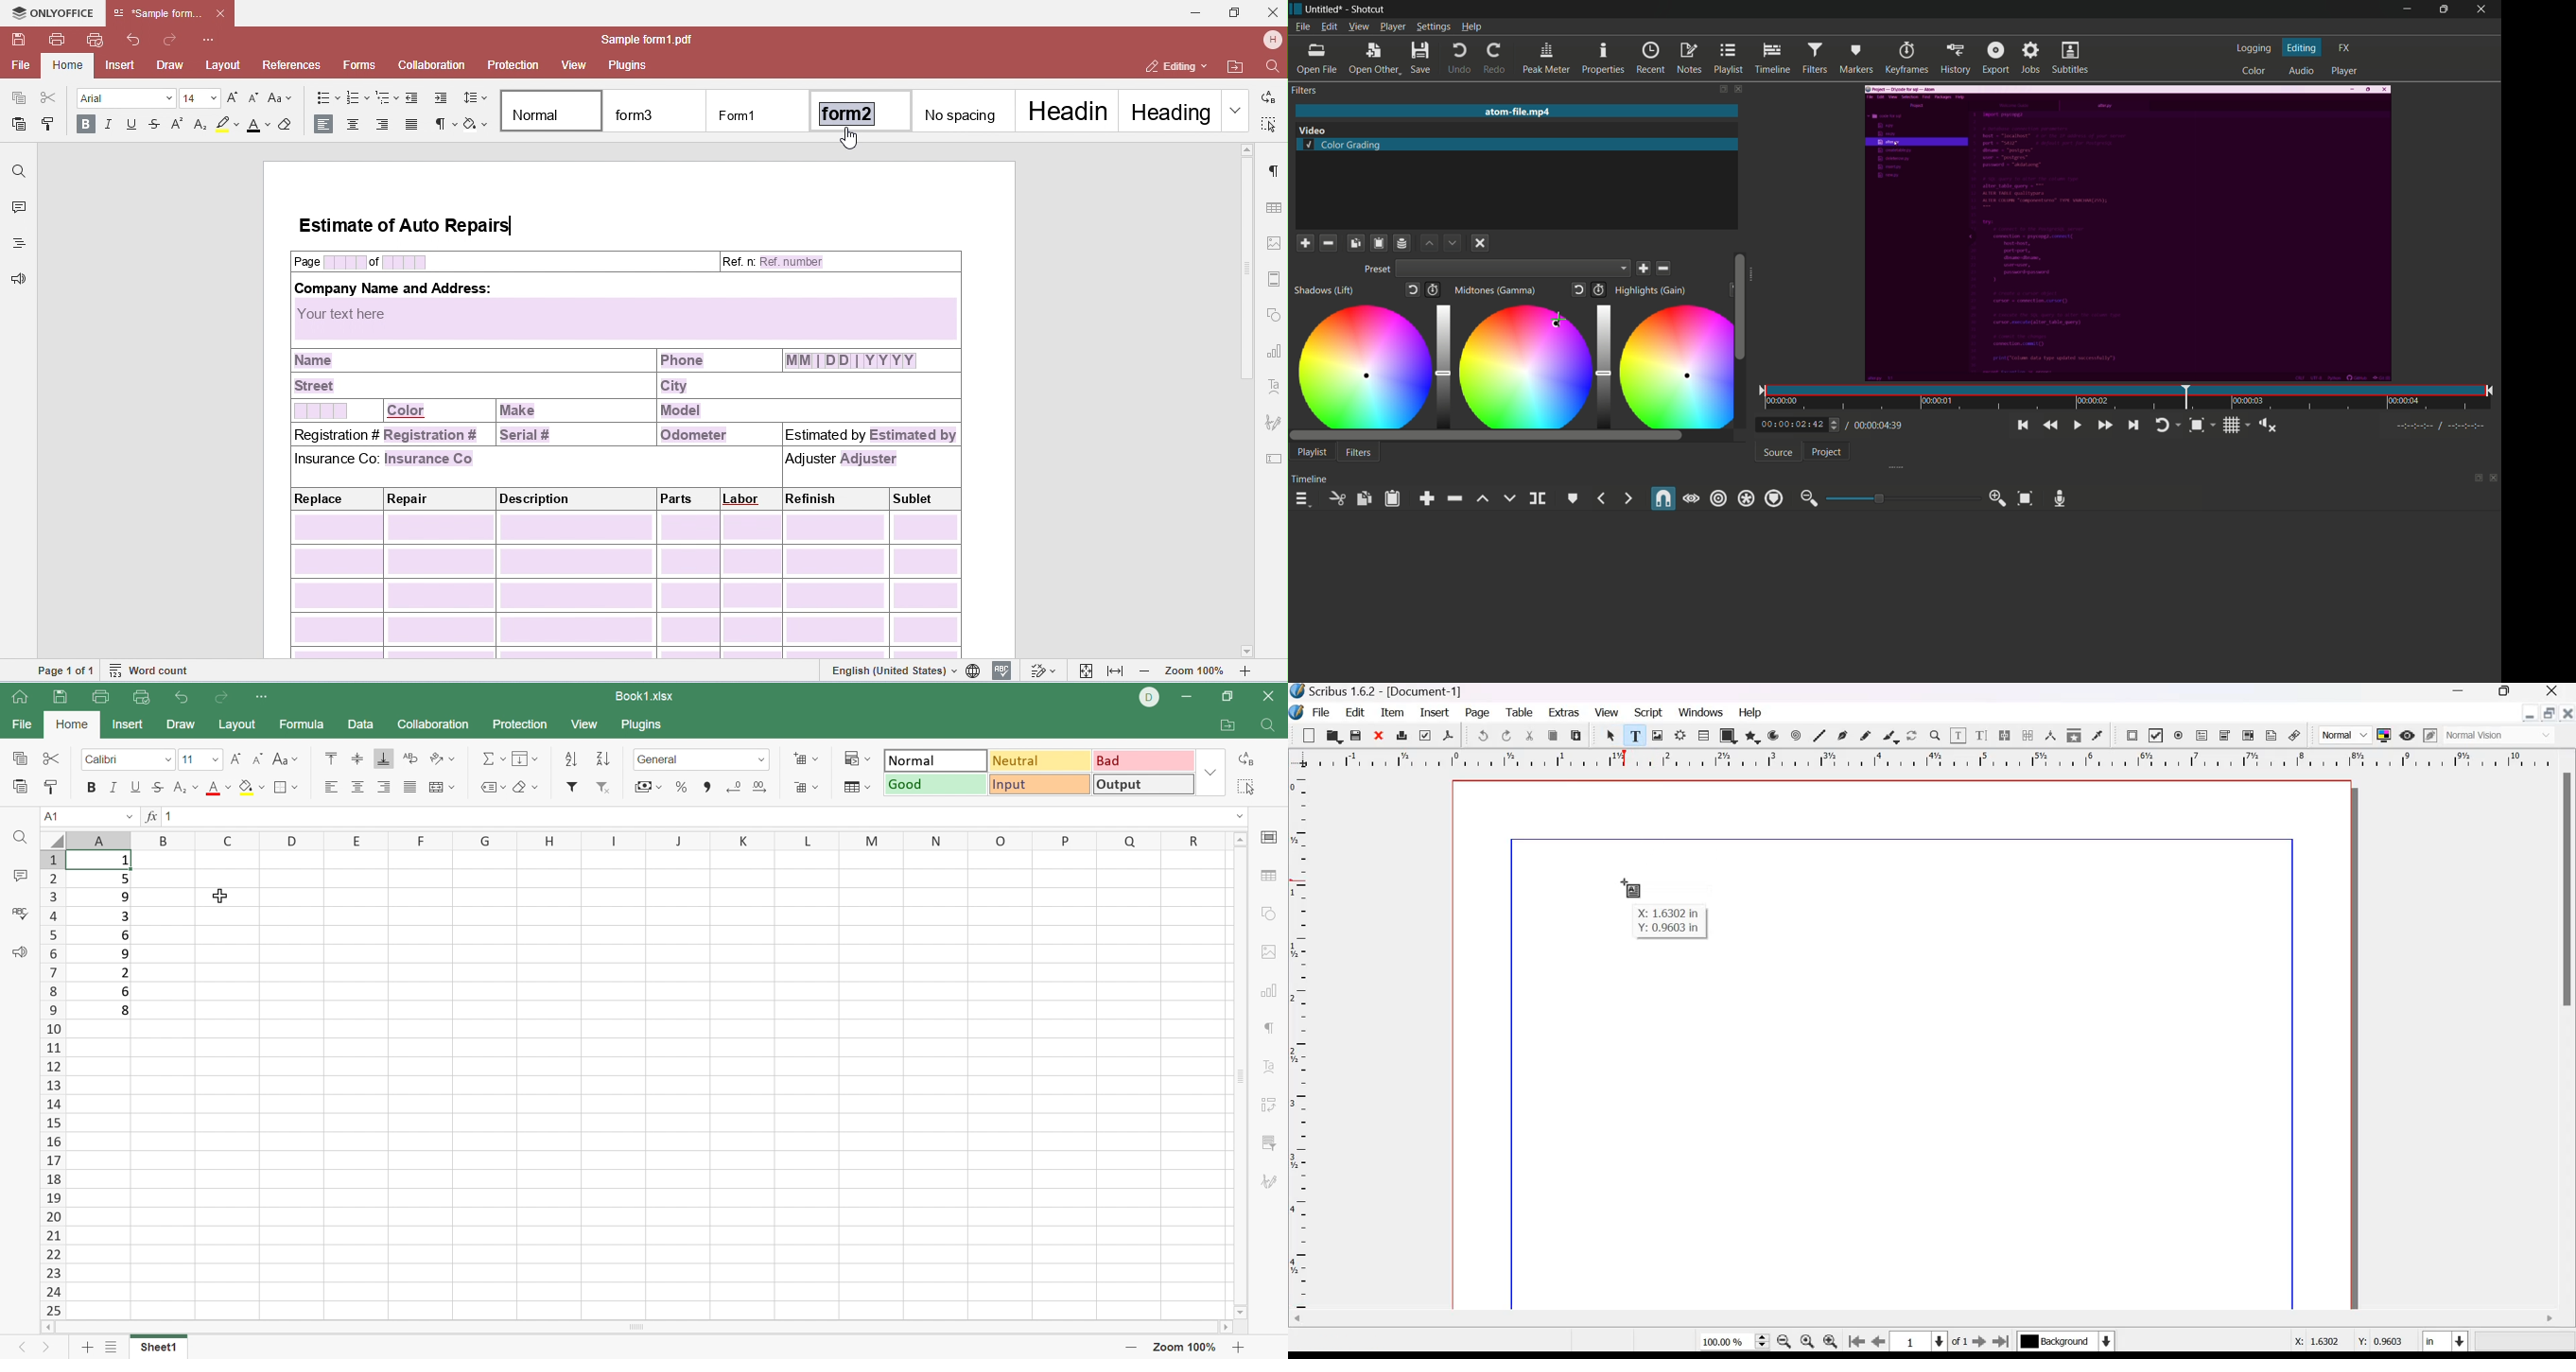 Image resolution: width=2576 pixels, height=1372 pixels. Describe the element at coordinates (125, 899) in the screenshot. I see `9` at that location.